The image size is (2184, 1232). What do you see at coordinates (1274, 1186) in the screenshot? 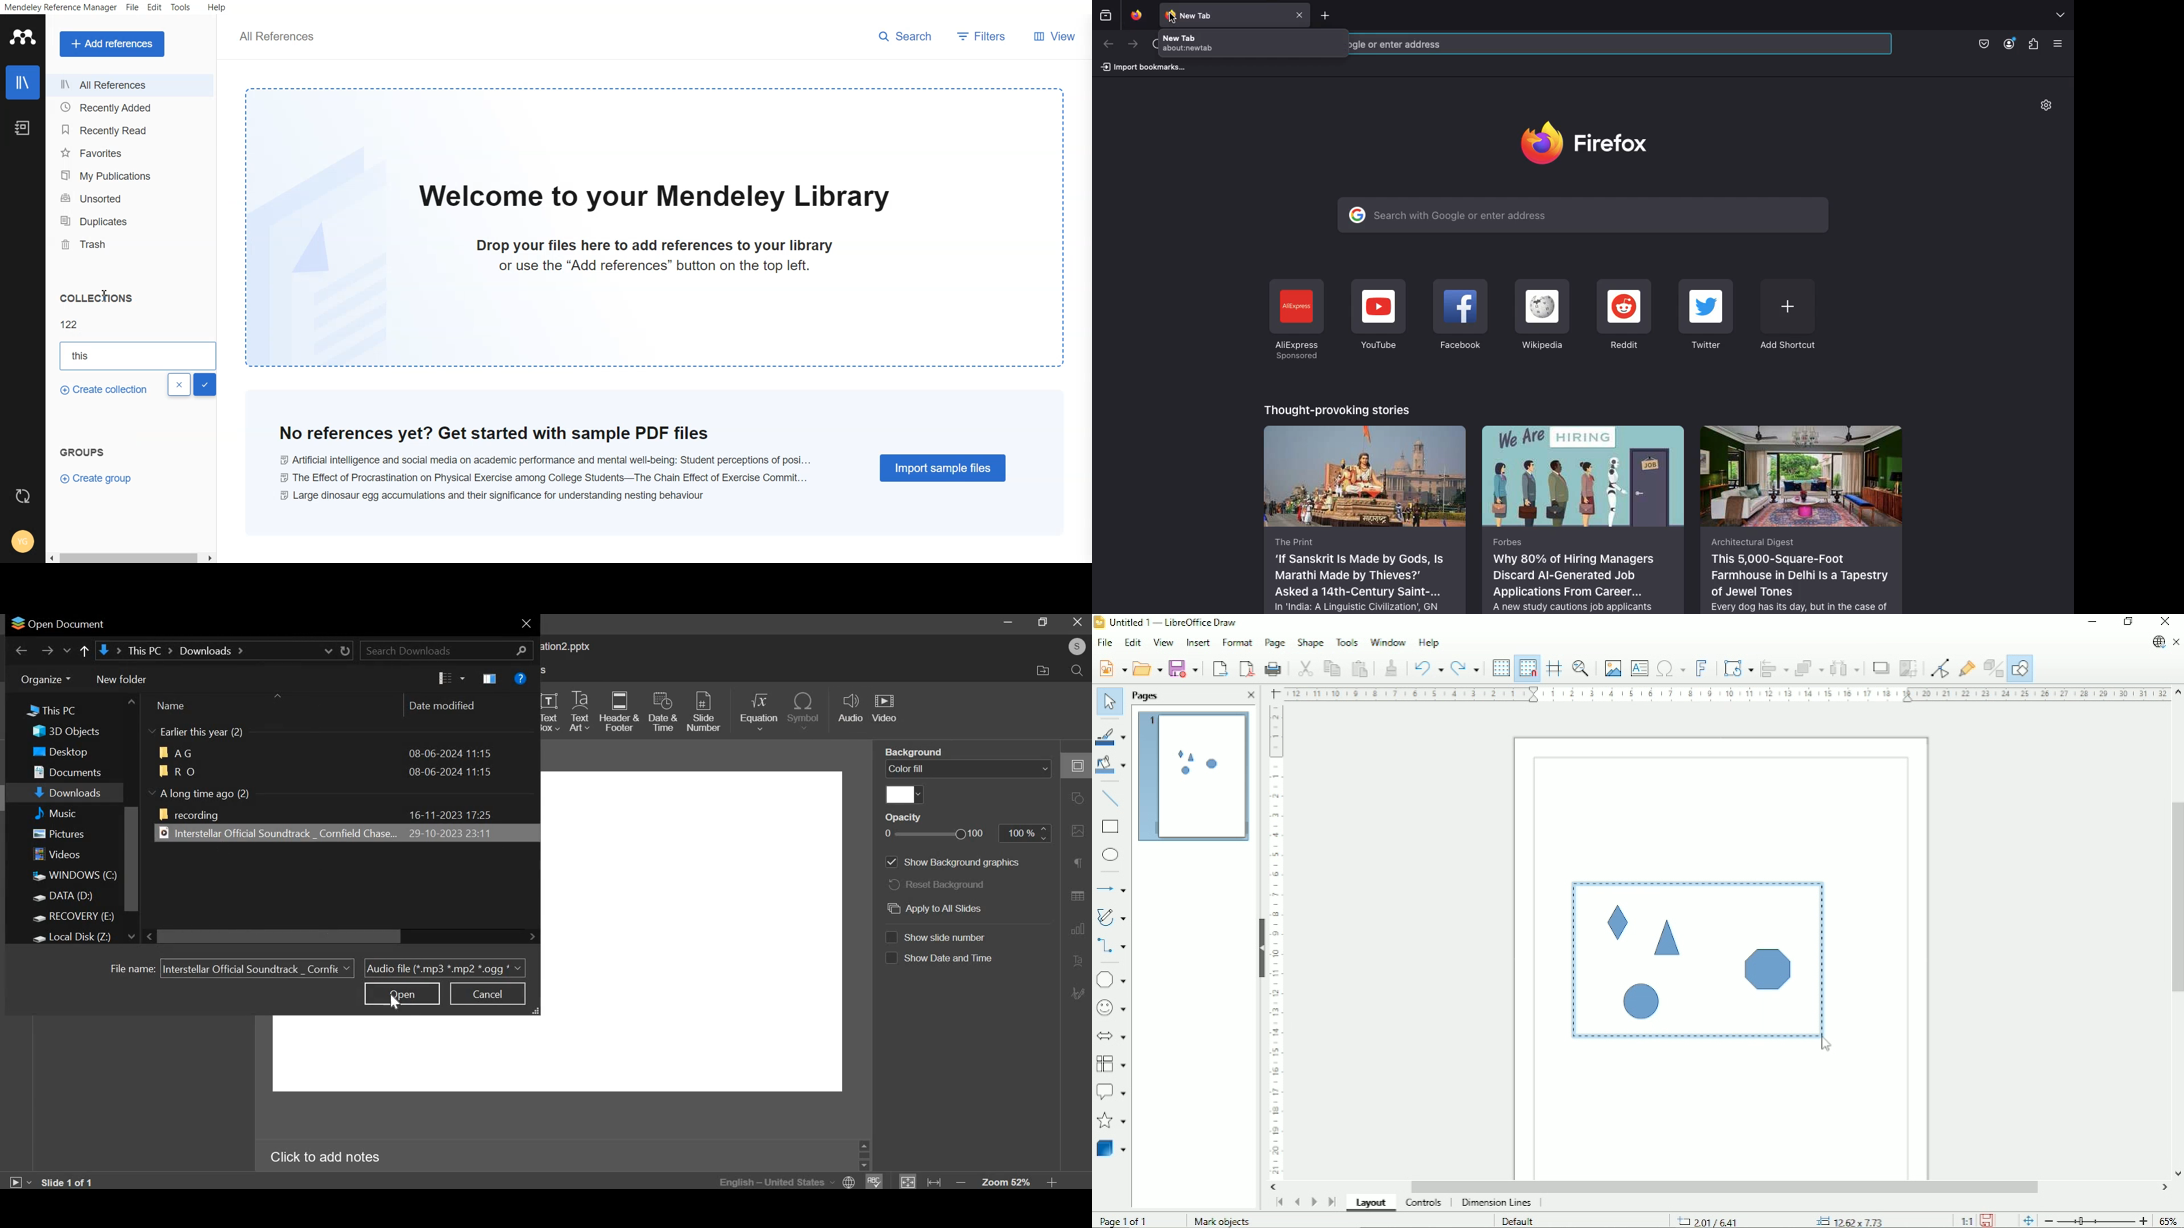
I see `Horizontal scroll button` at bounding box center [1274, 1186].